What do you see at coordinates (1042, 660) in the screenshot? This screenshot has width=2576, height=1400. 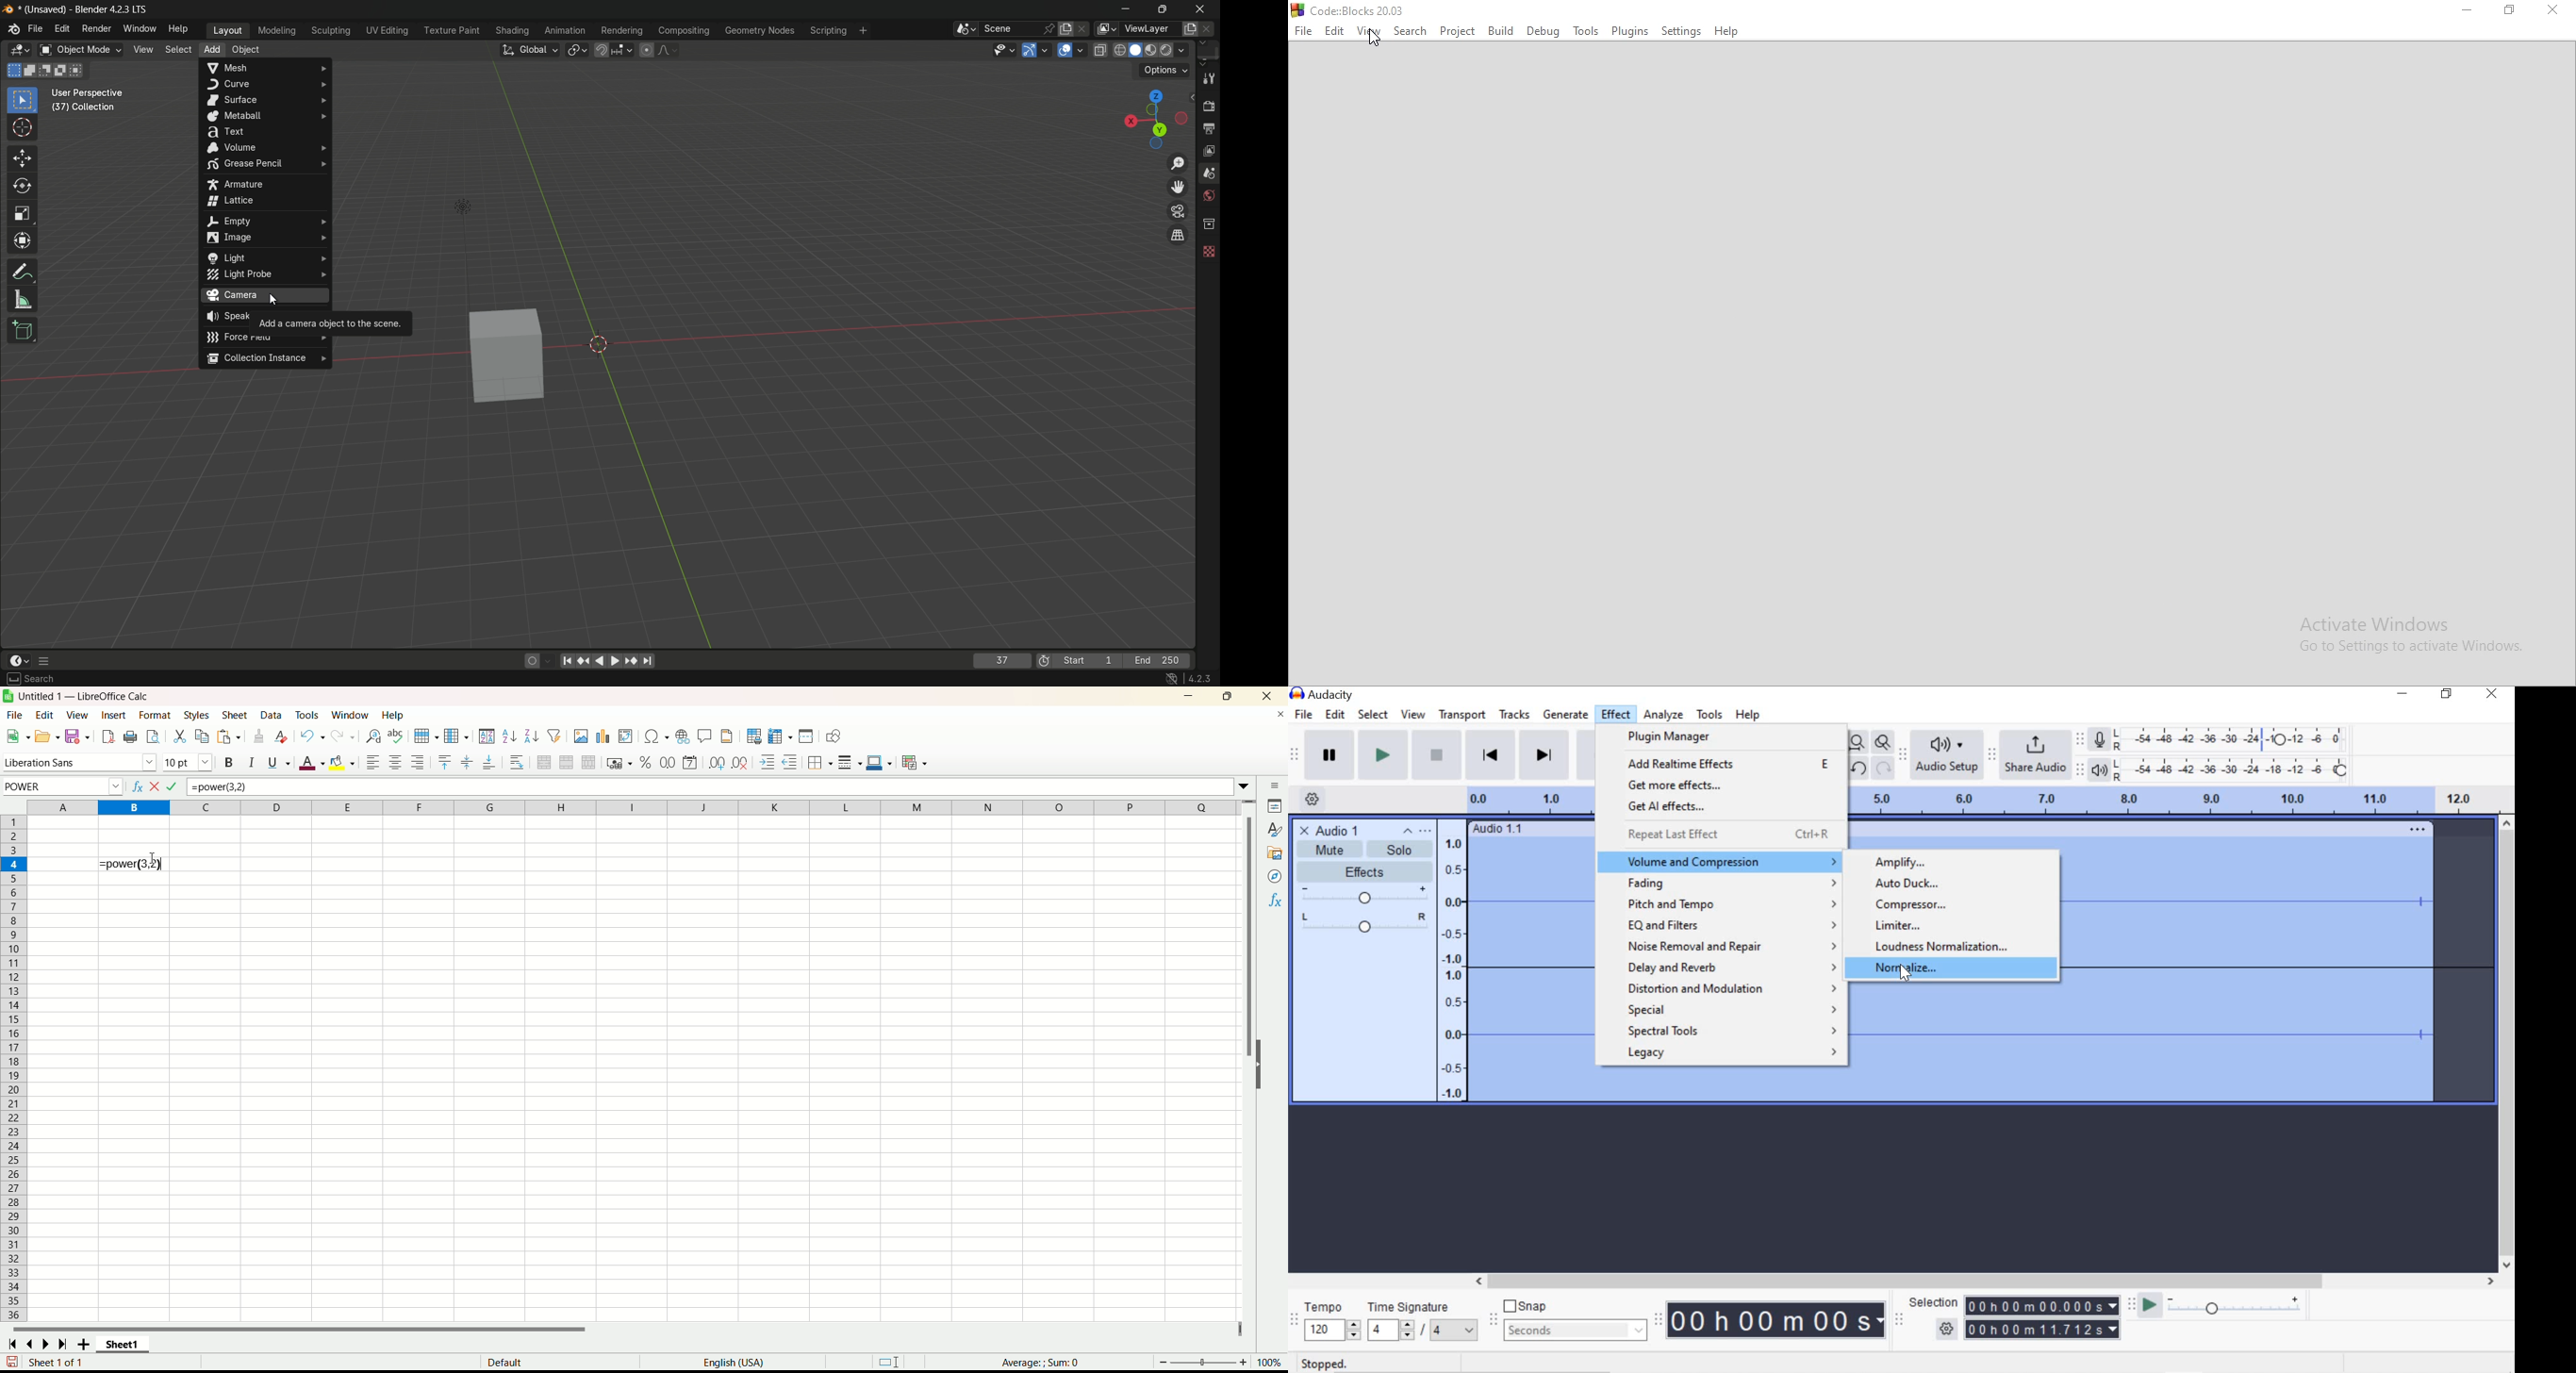 I see `use preview range` at bounding box center [1042, 660].